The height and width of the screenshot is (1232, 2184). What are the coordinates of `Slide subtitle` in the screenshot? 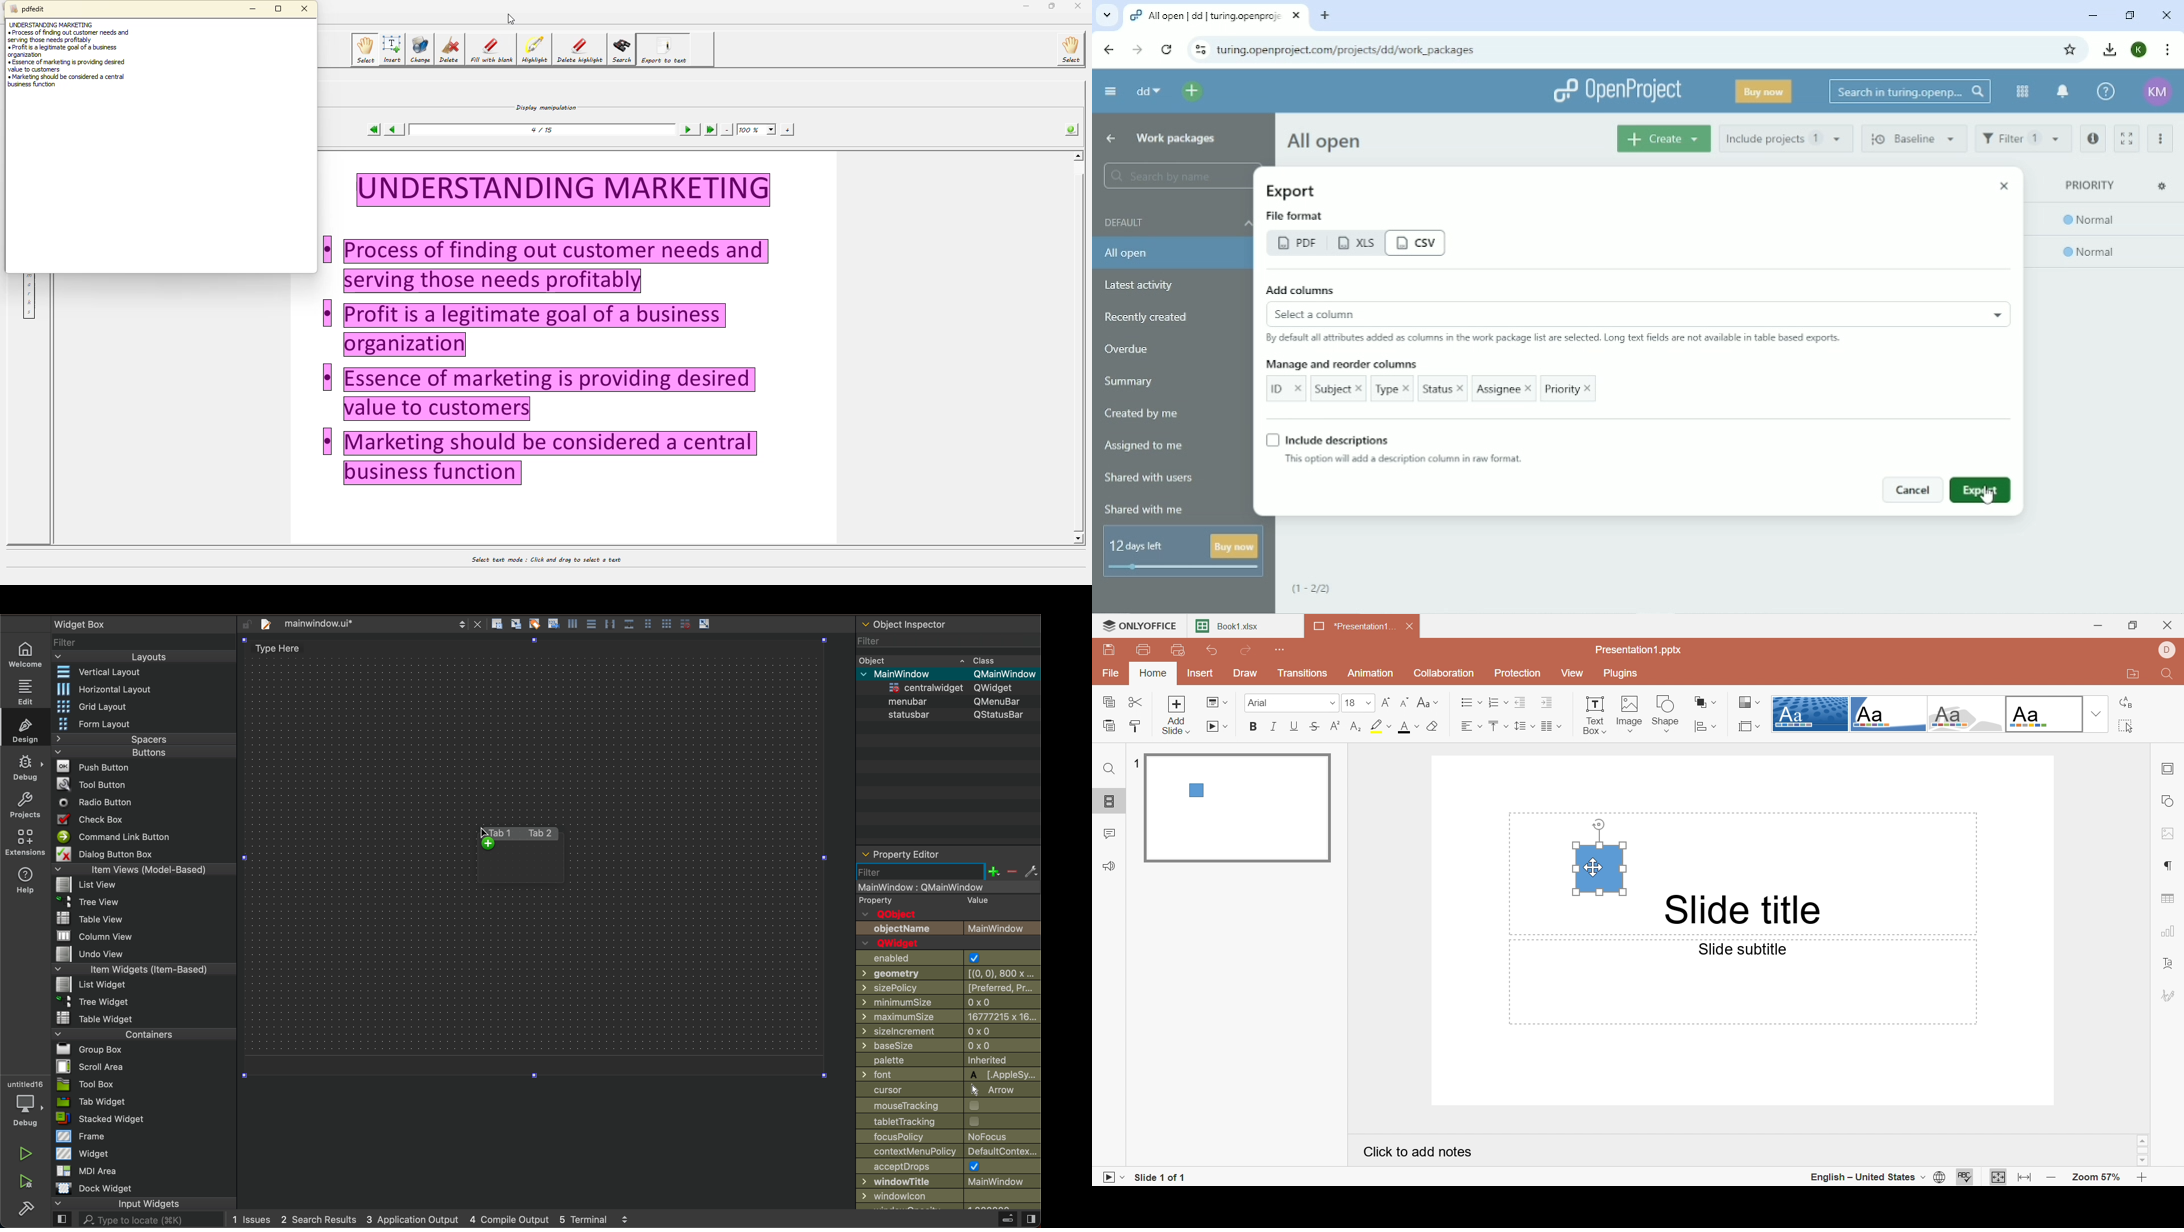 It's located at (1748, 951).